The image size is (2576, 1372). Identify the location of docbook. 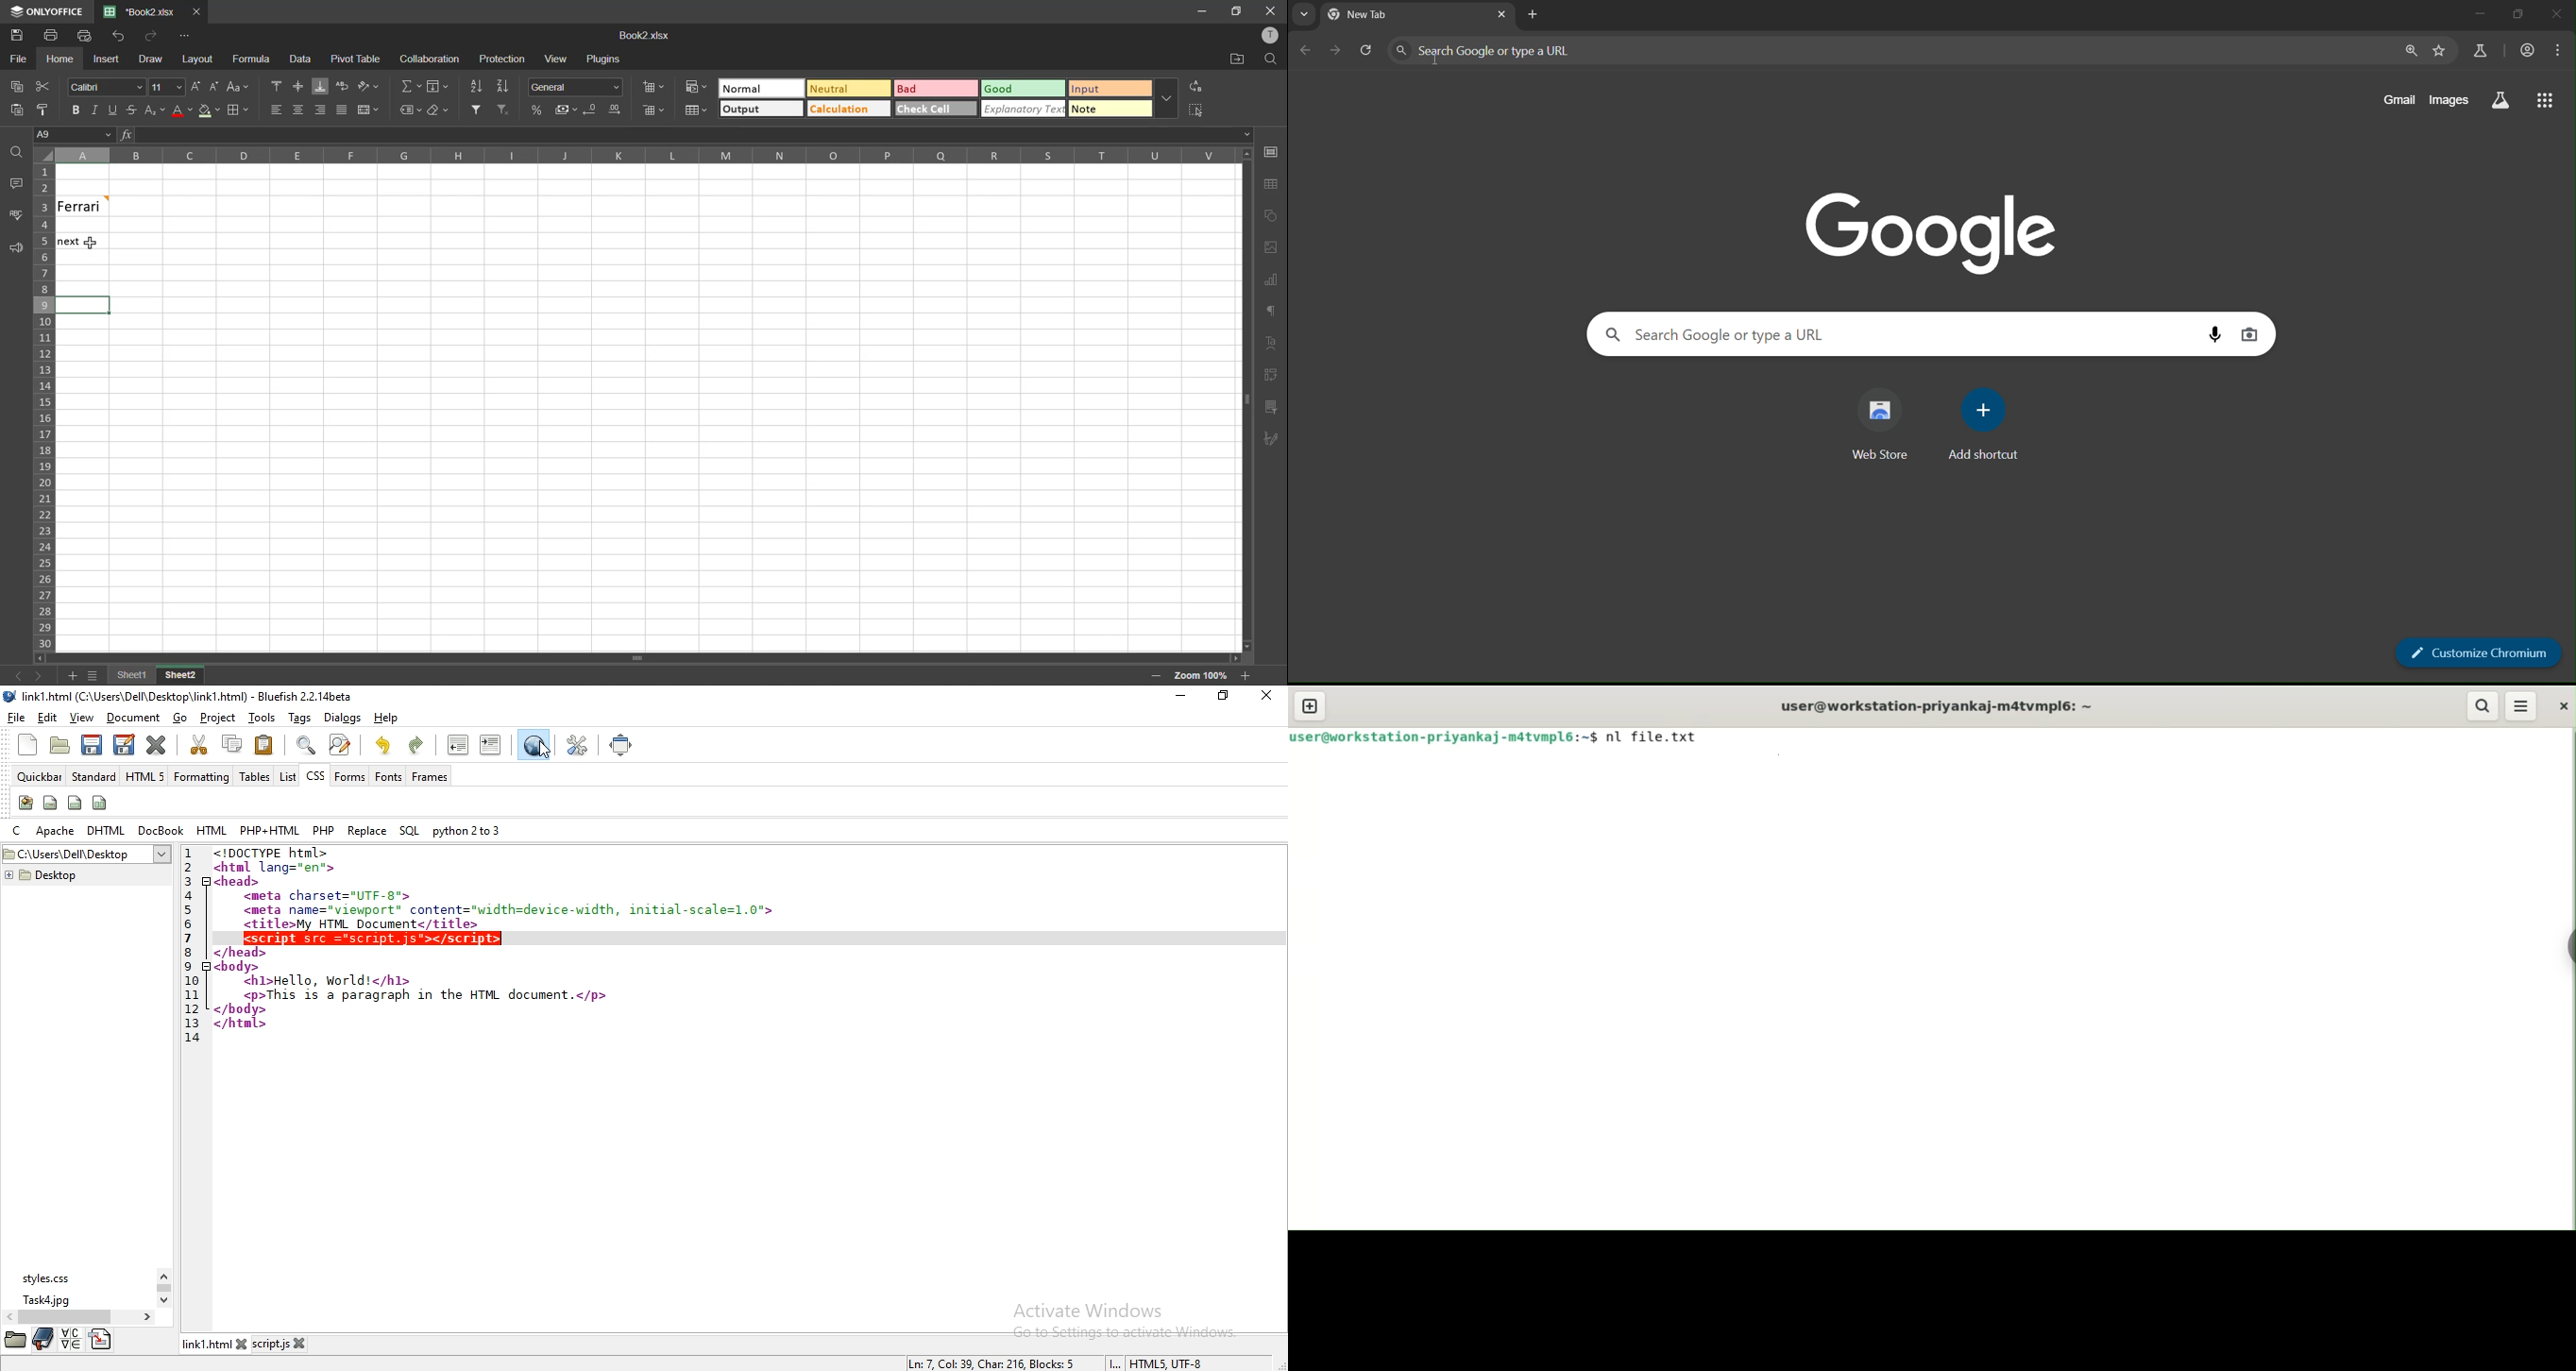
(160, 830).